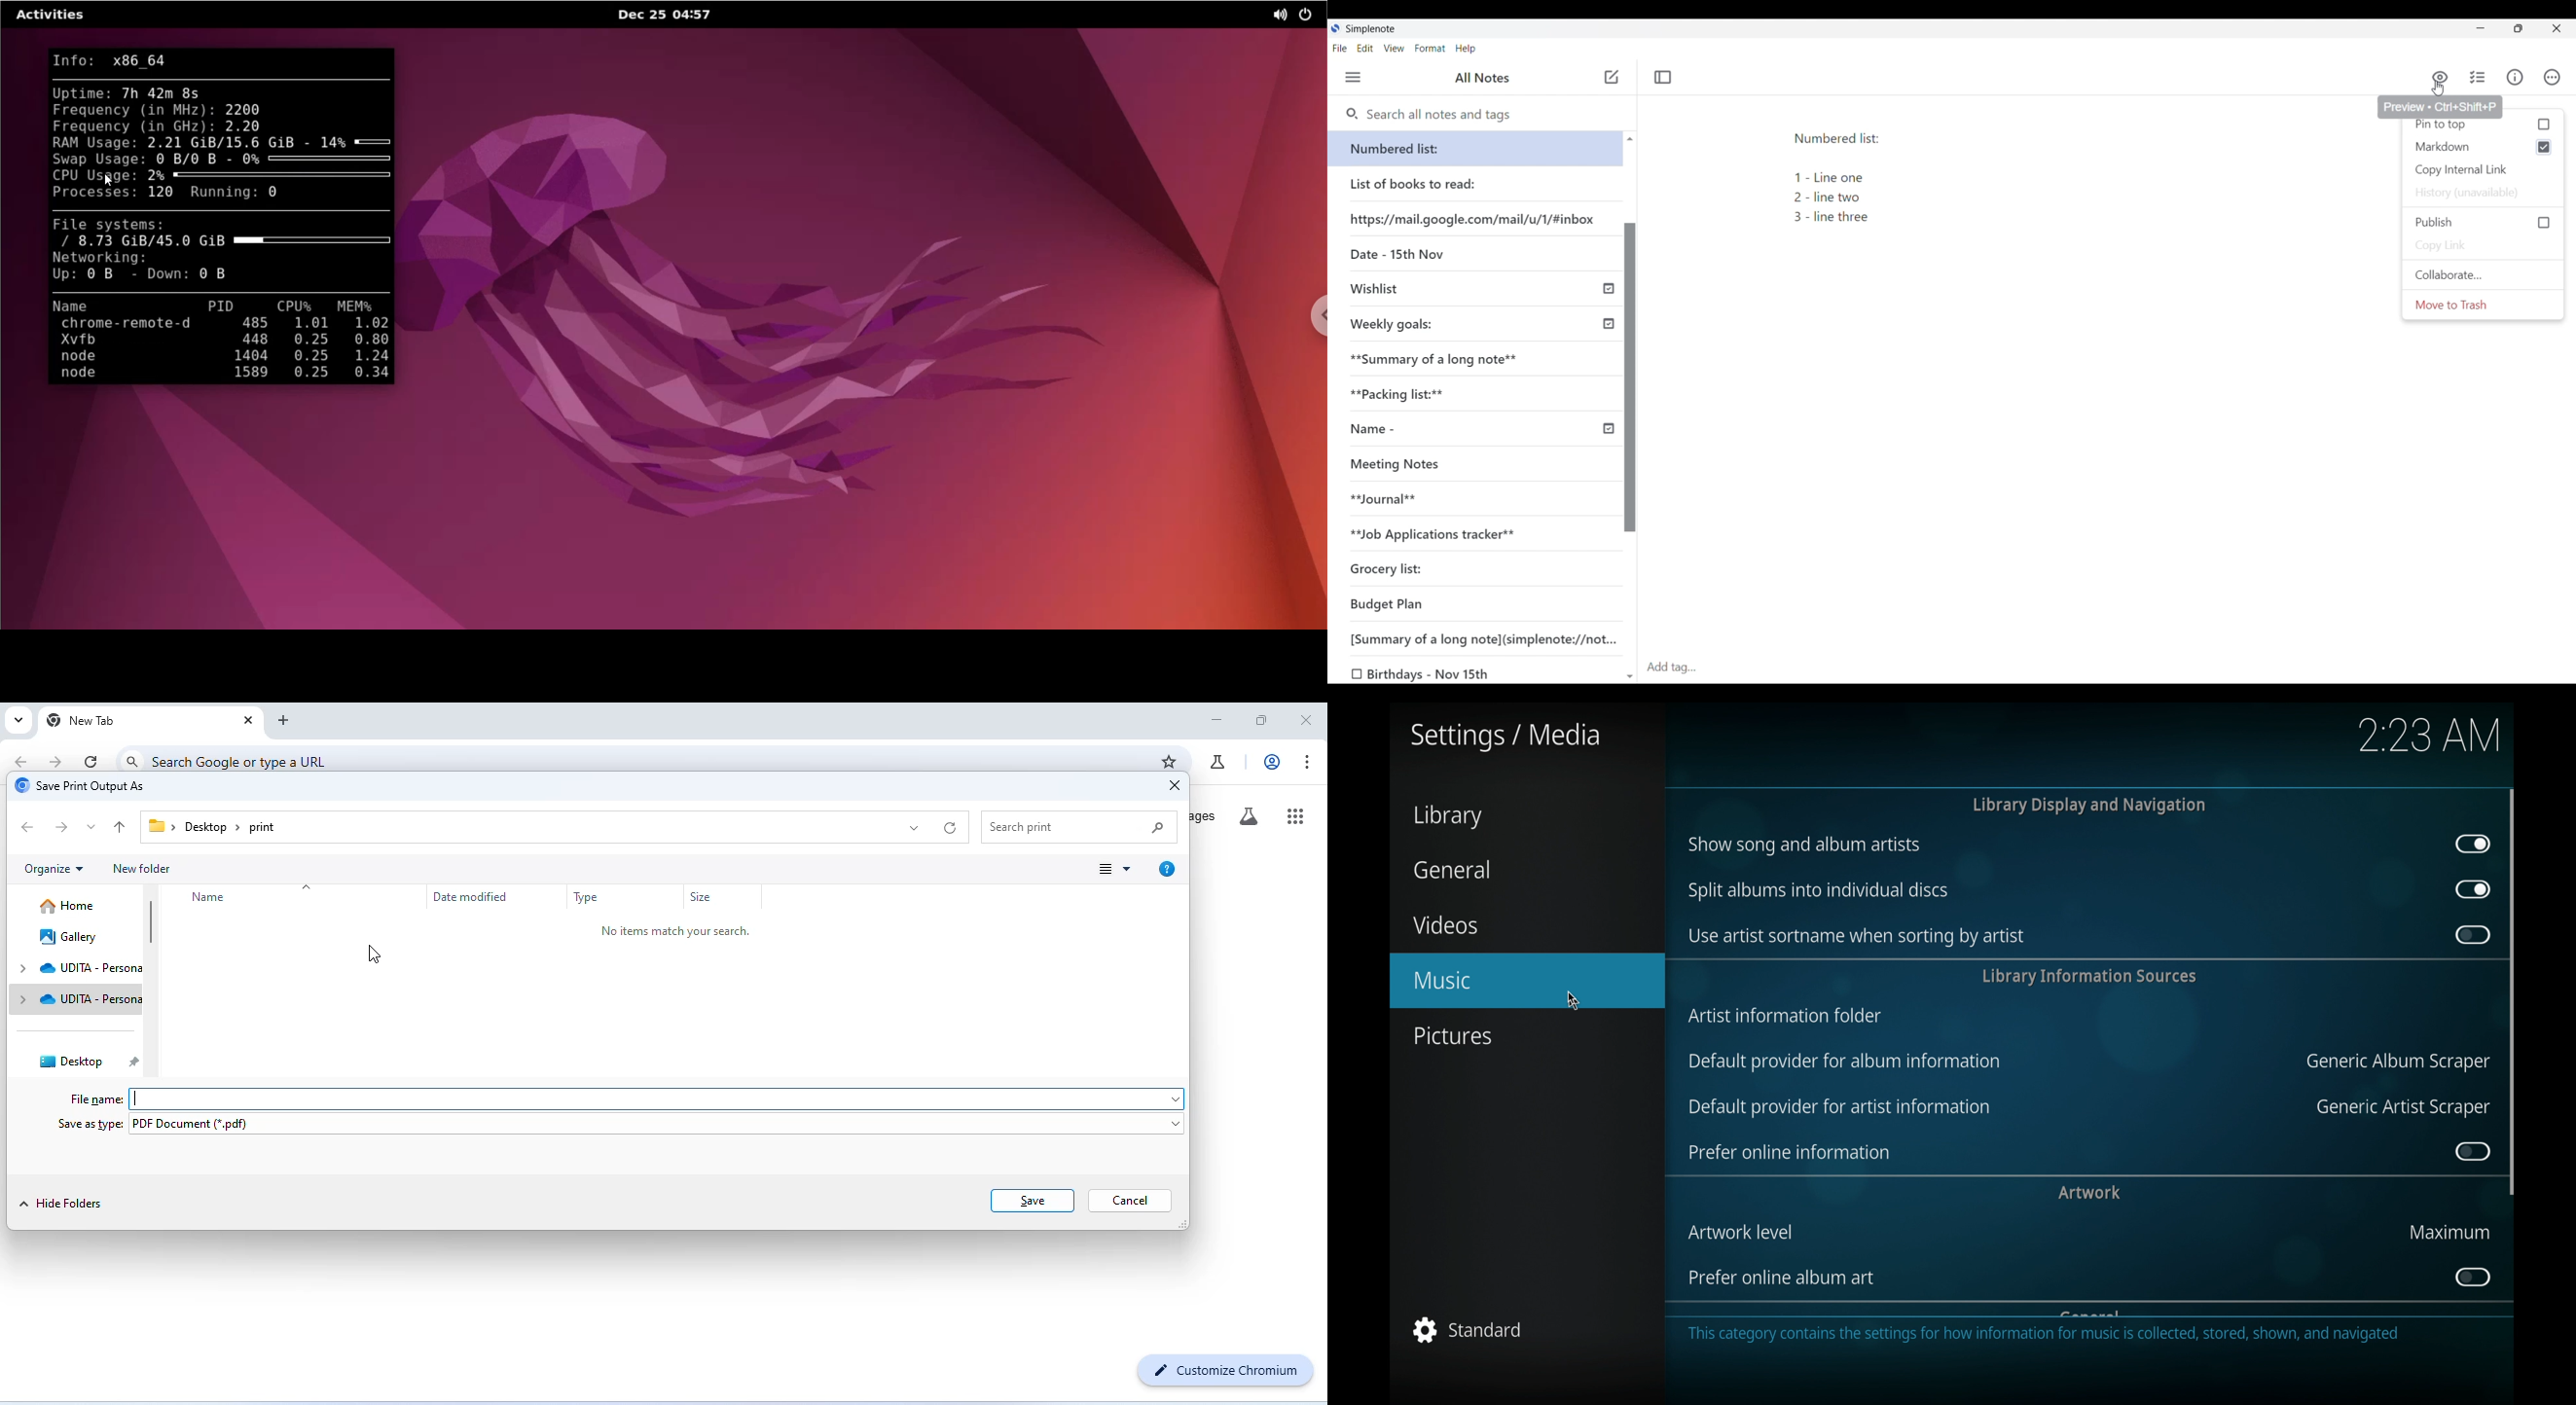  Describe the element at coordinates (1474, 219) in the screenshot. I see `https://mail.google.com/mail/u/1/#inbox` at that location.